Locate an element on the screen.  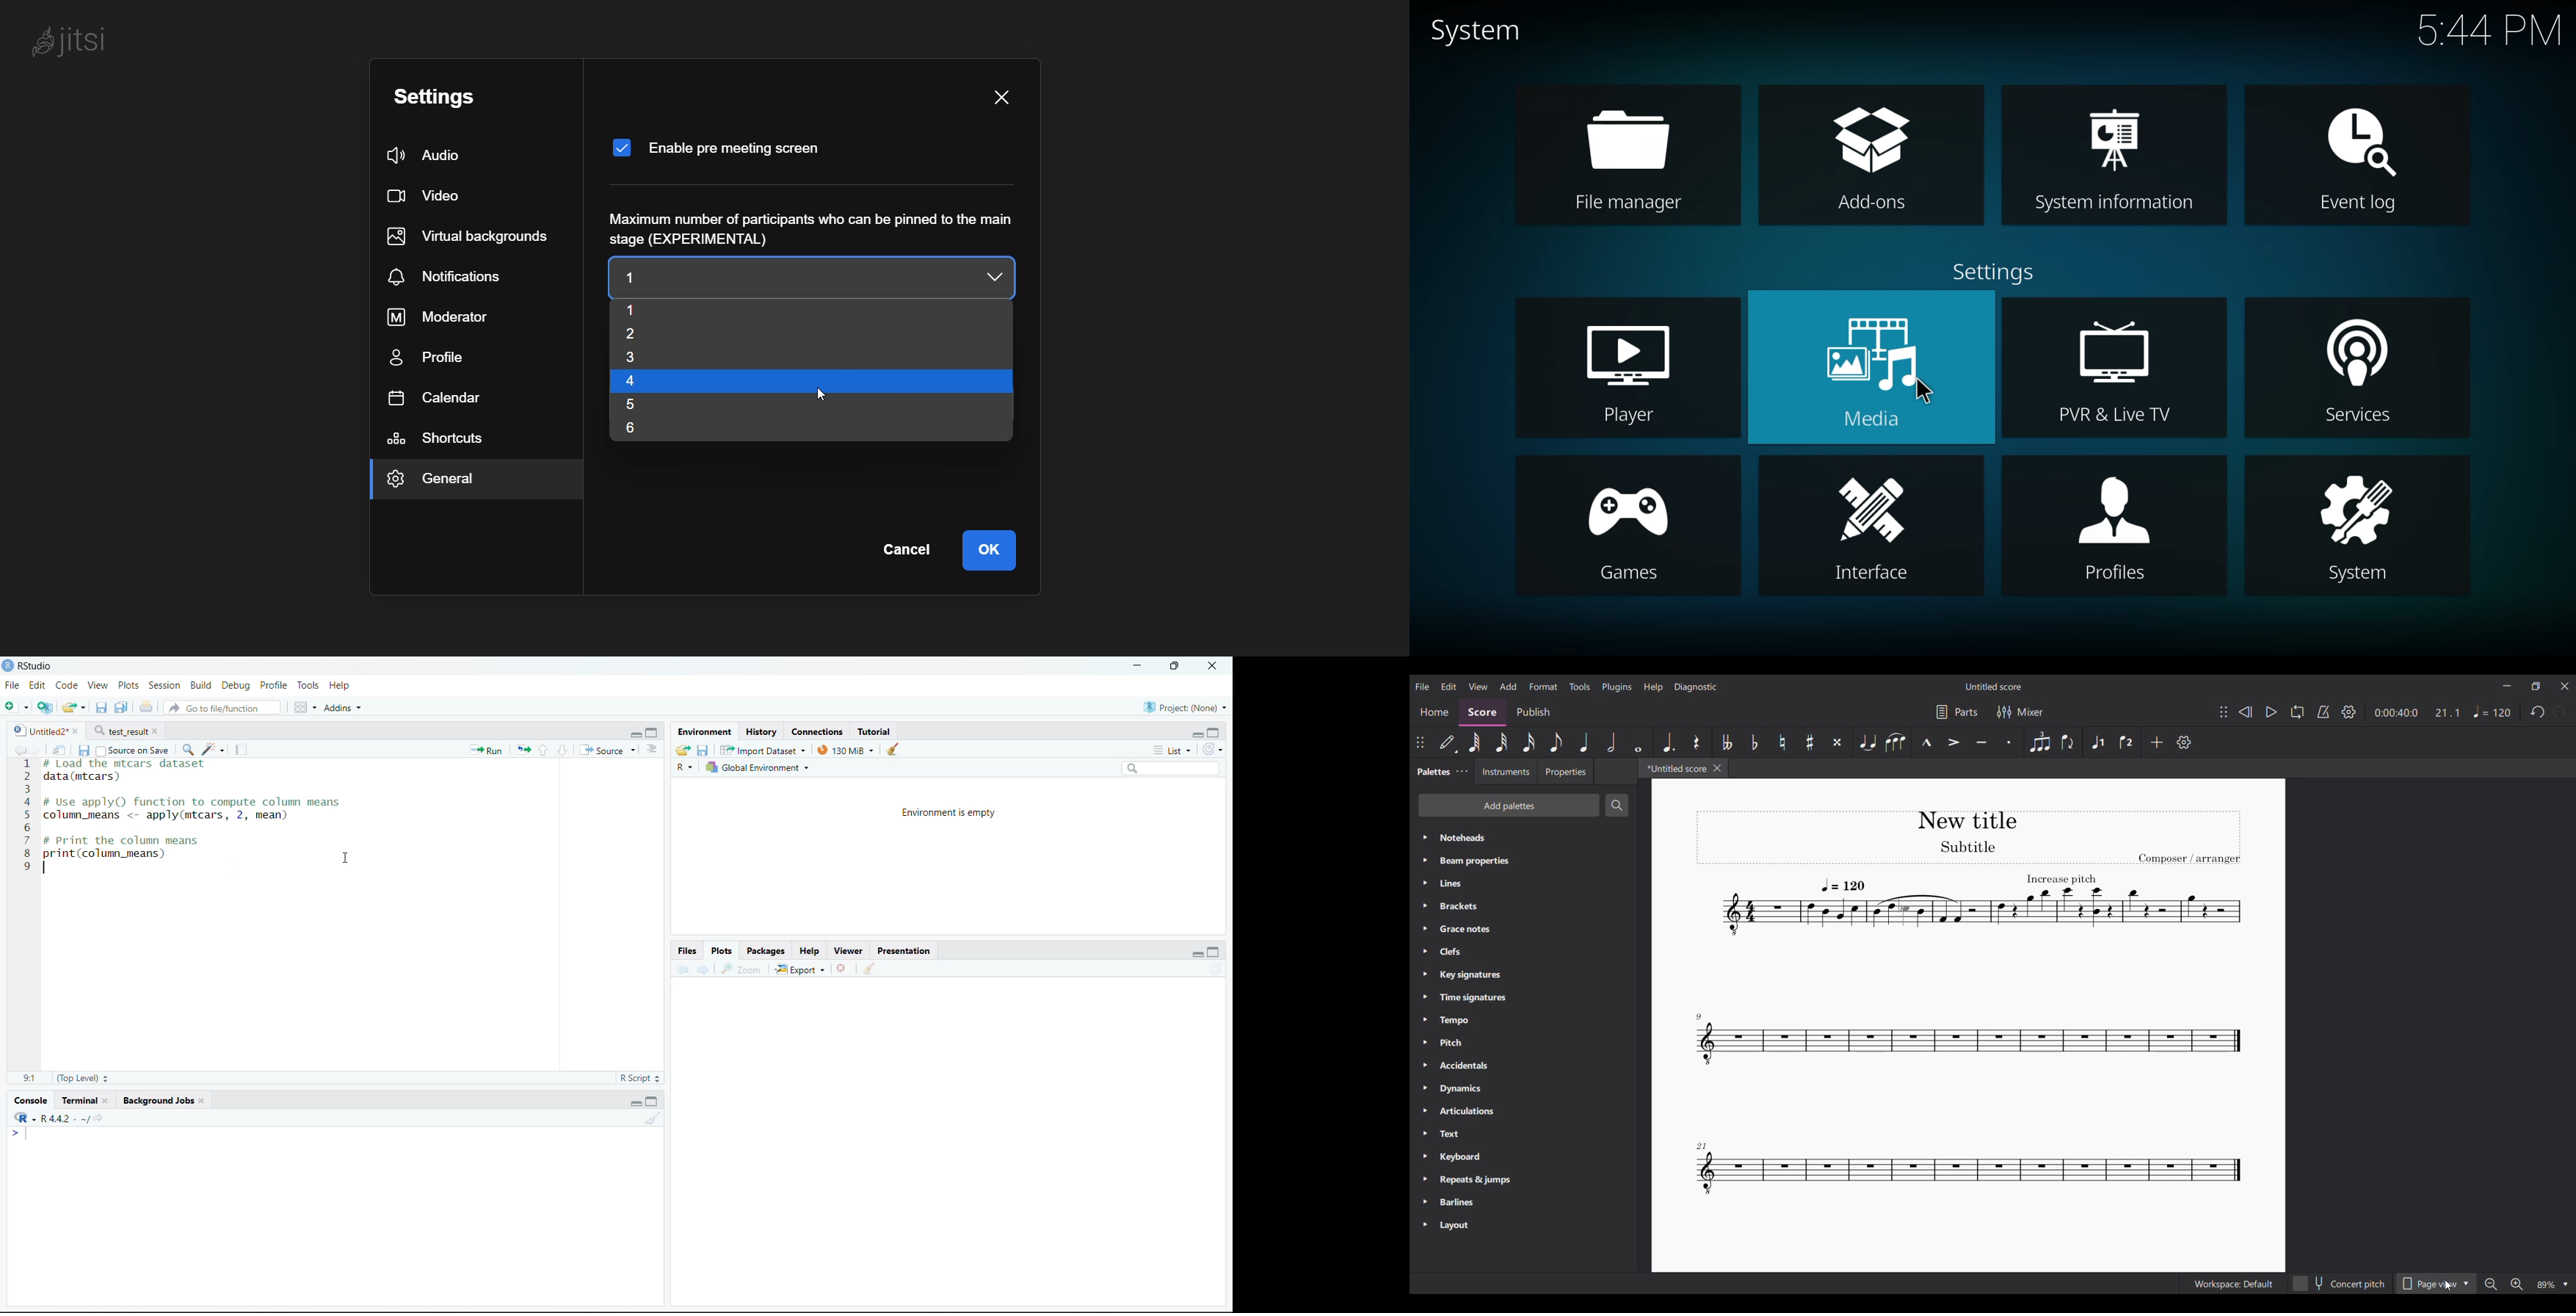
History is located at coordinates (762, 730).